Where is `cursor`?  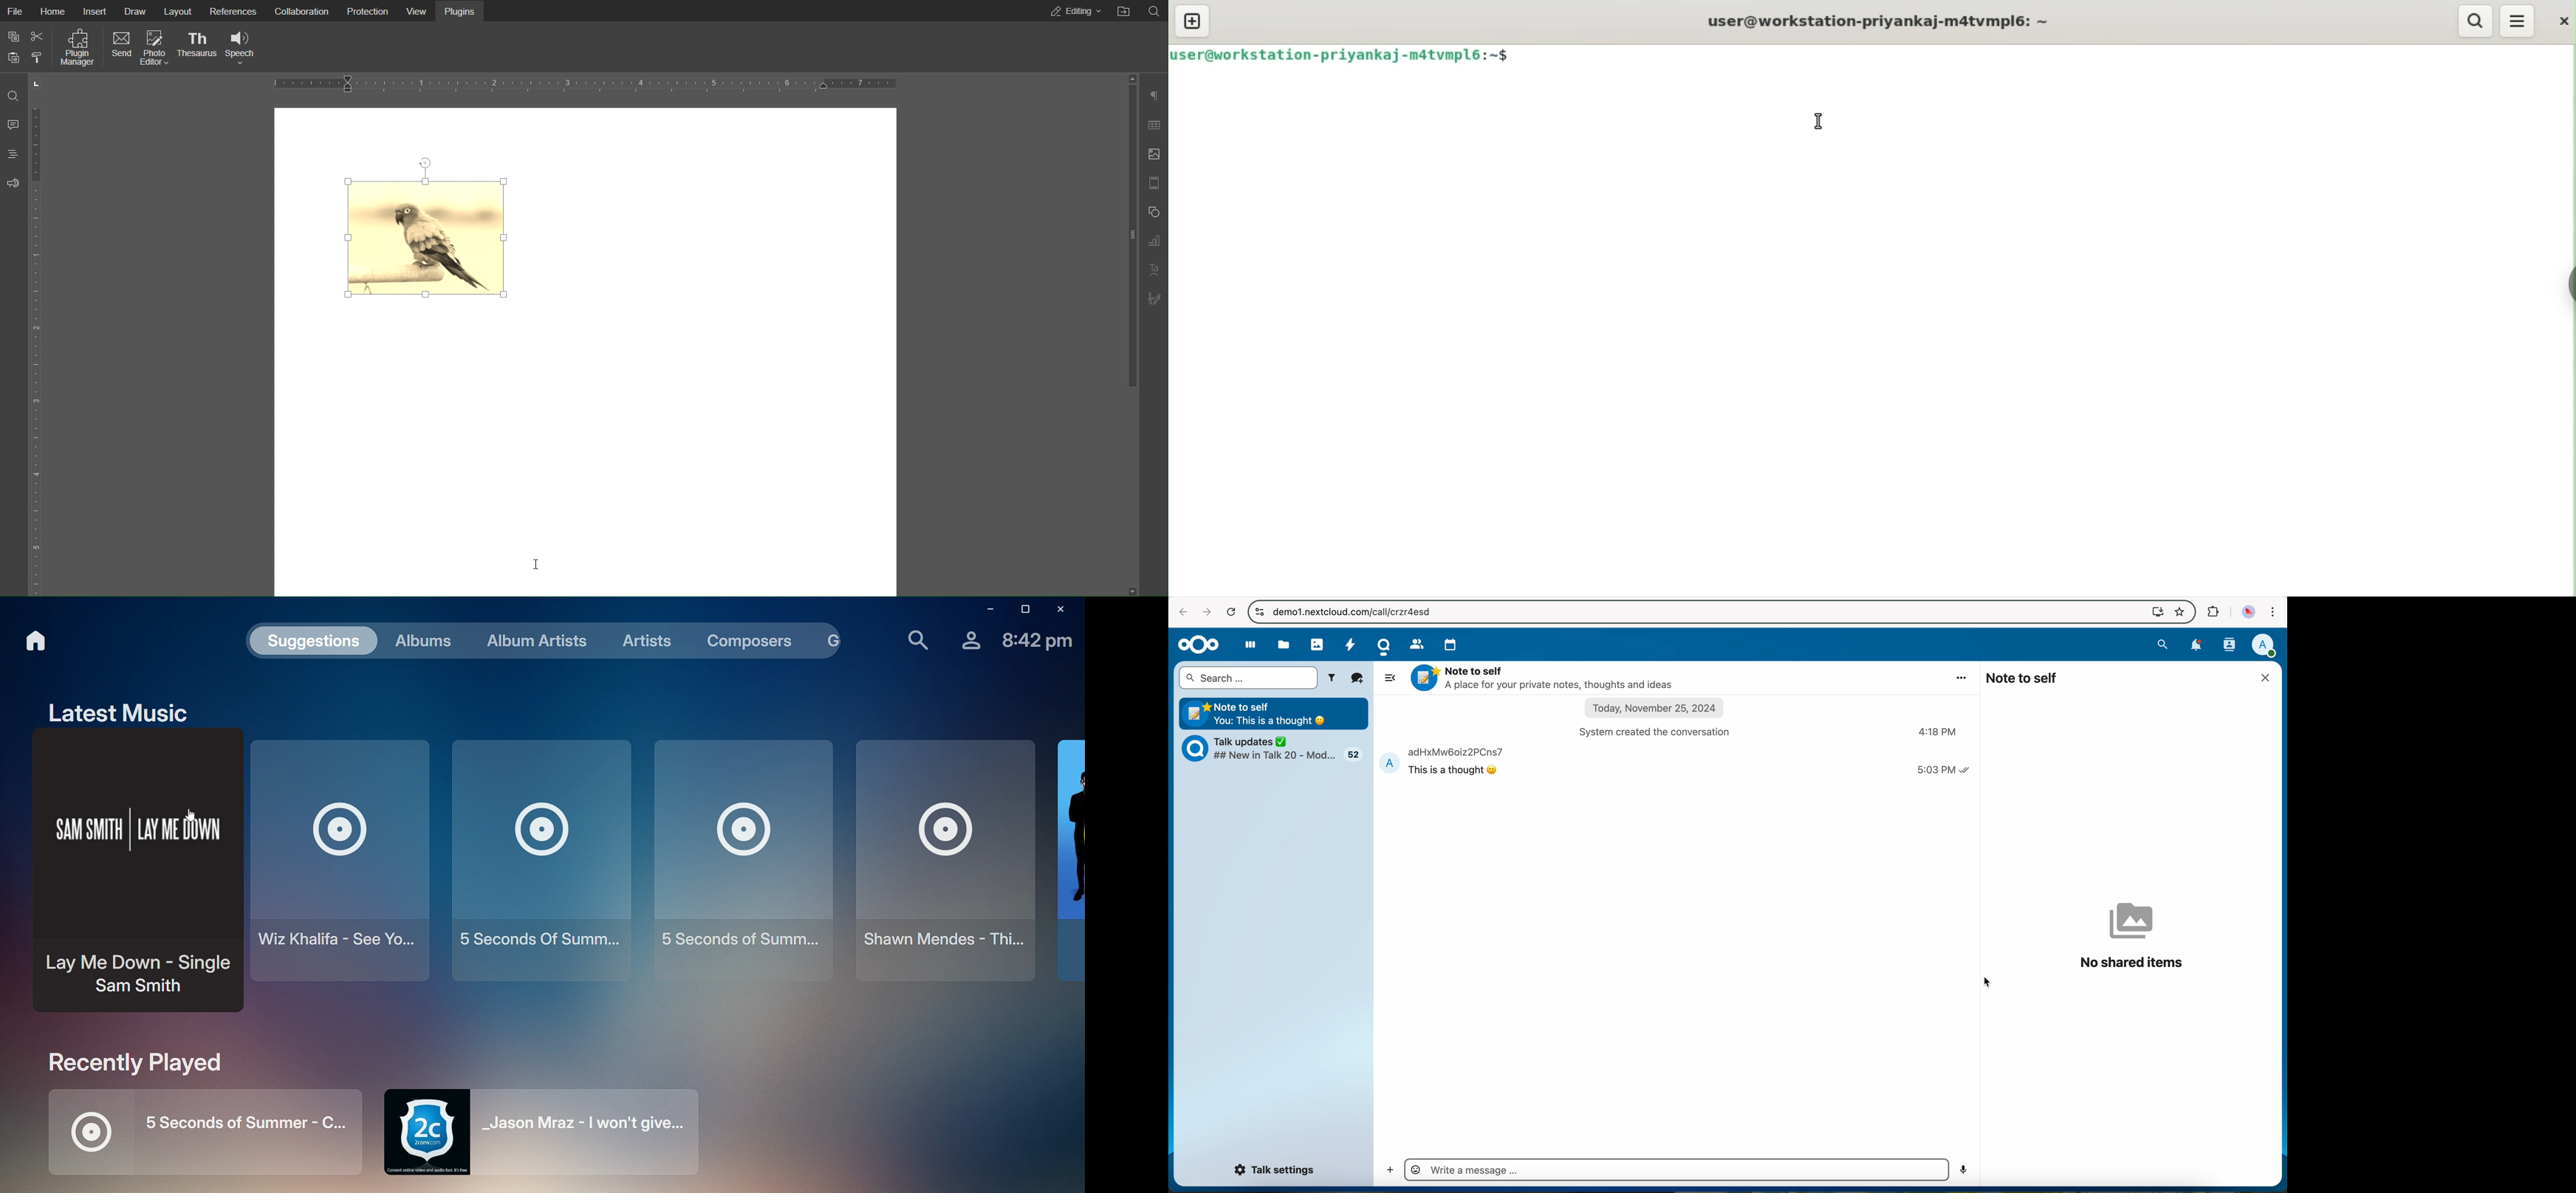
cursor is located at coordinates (537, 563).